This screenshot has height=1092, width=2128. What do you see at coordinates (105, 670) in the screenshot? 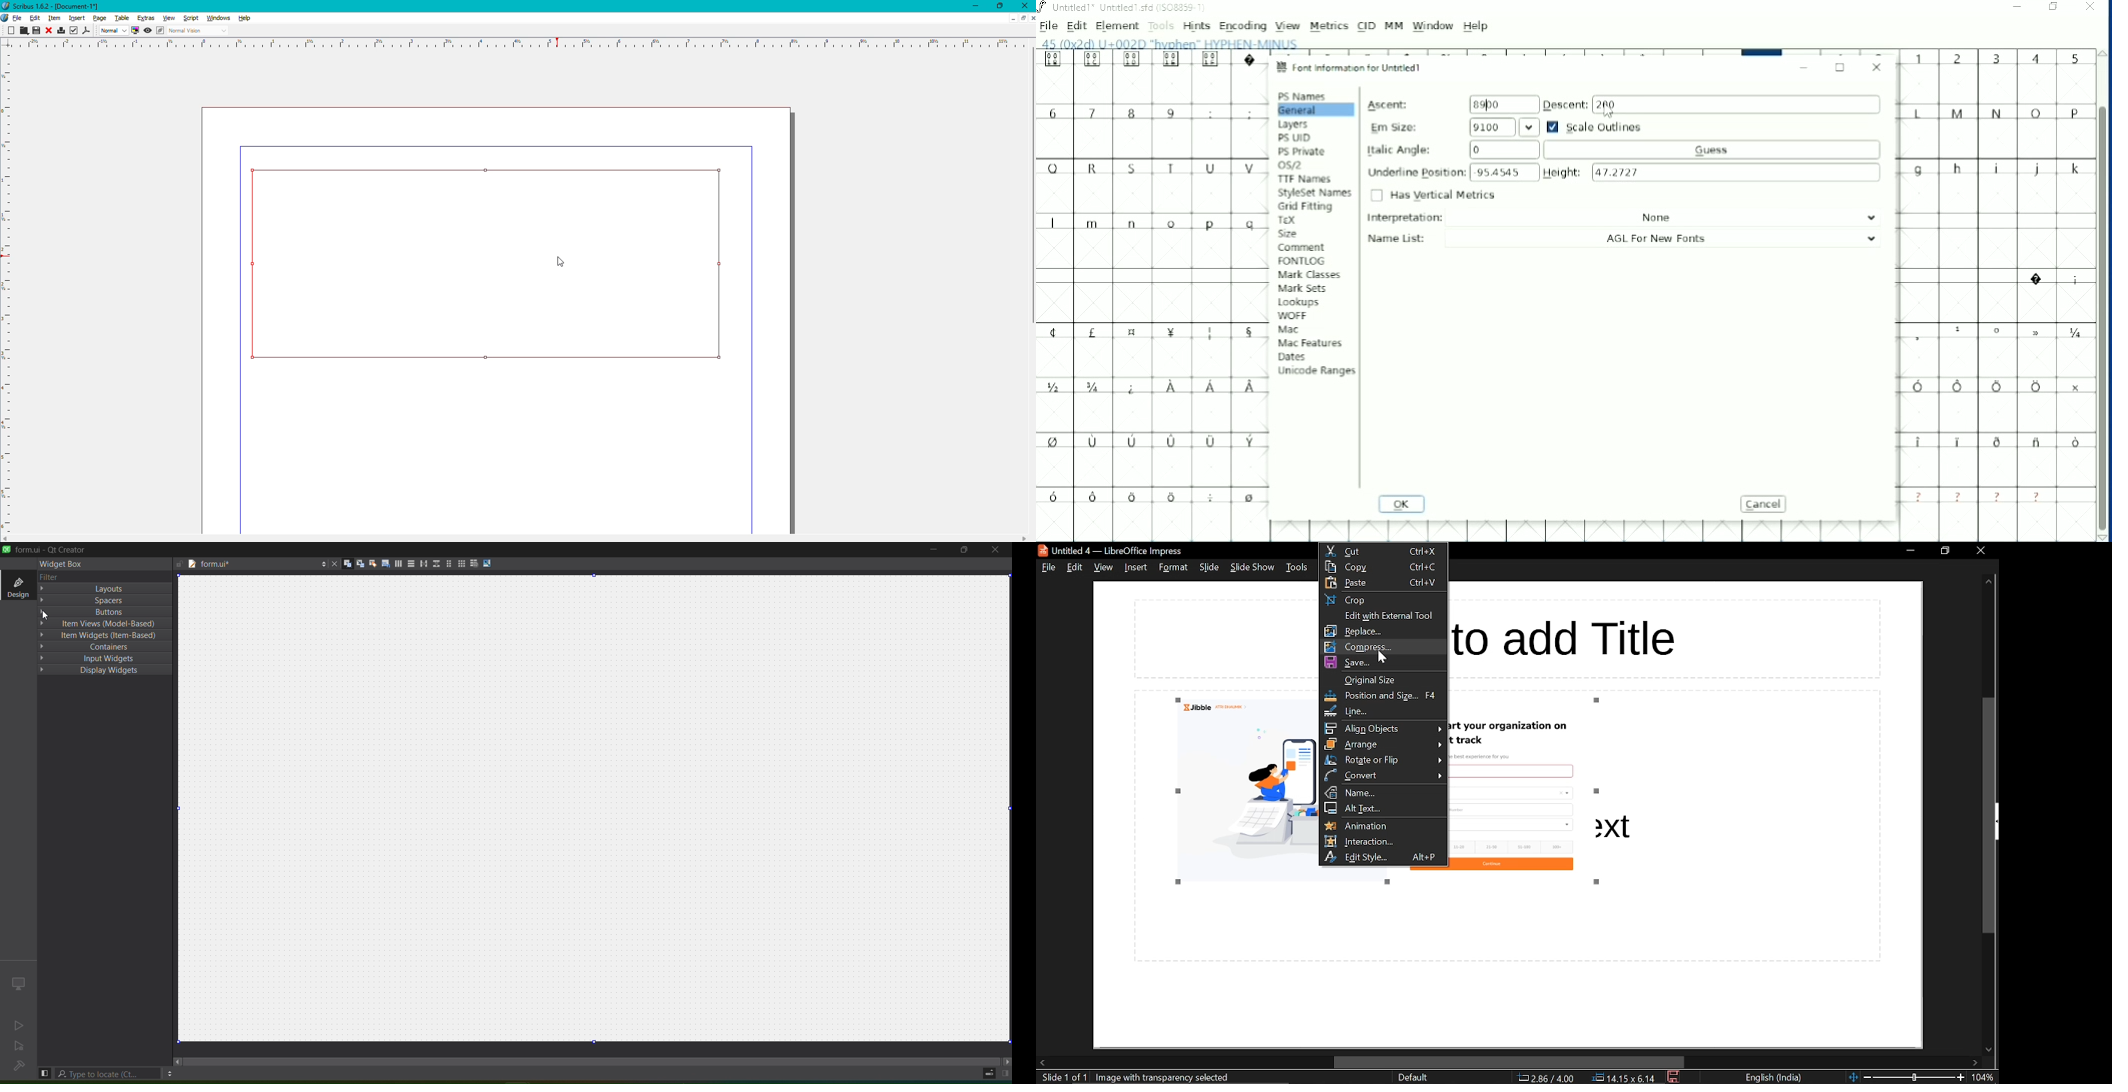
I see `Display Widgets` at bounding box center [105, 670].